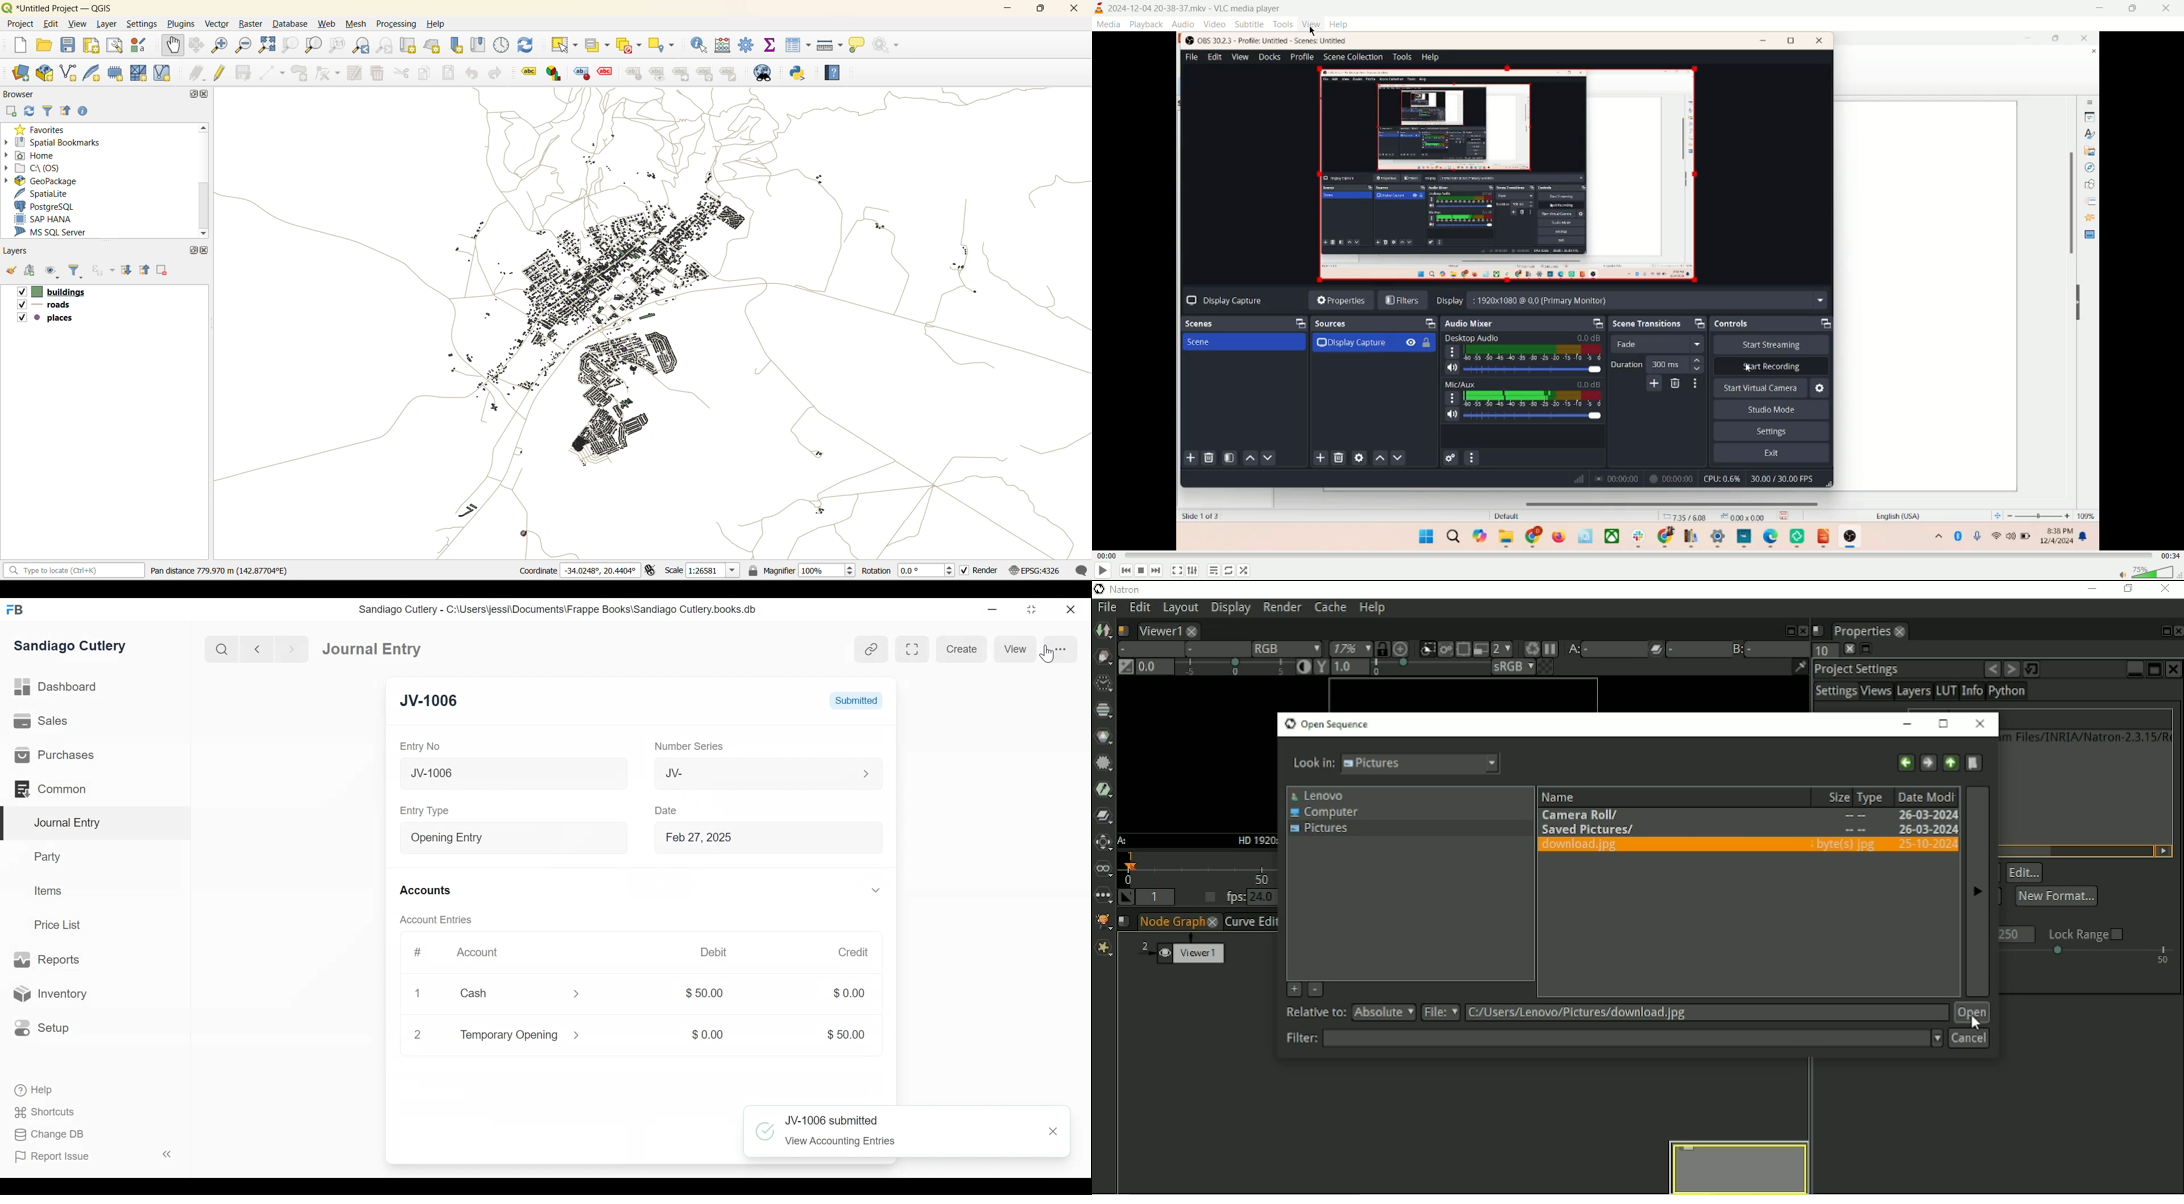 The height and width of the screenshot is (1204, 2184). I want to click on new spatial bookmark, so click(456, 47).